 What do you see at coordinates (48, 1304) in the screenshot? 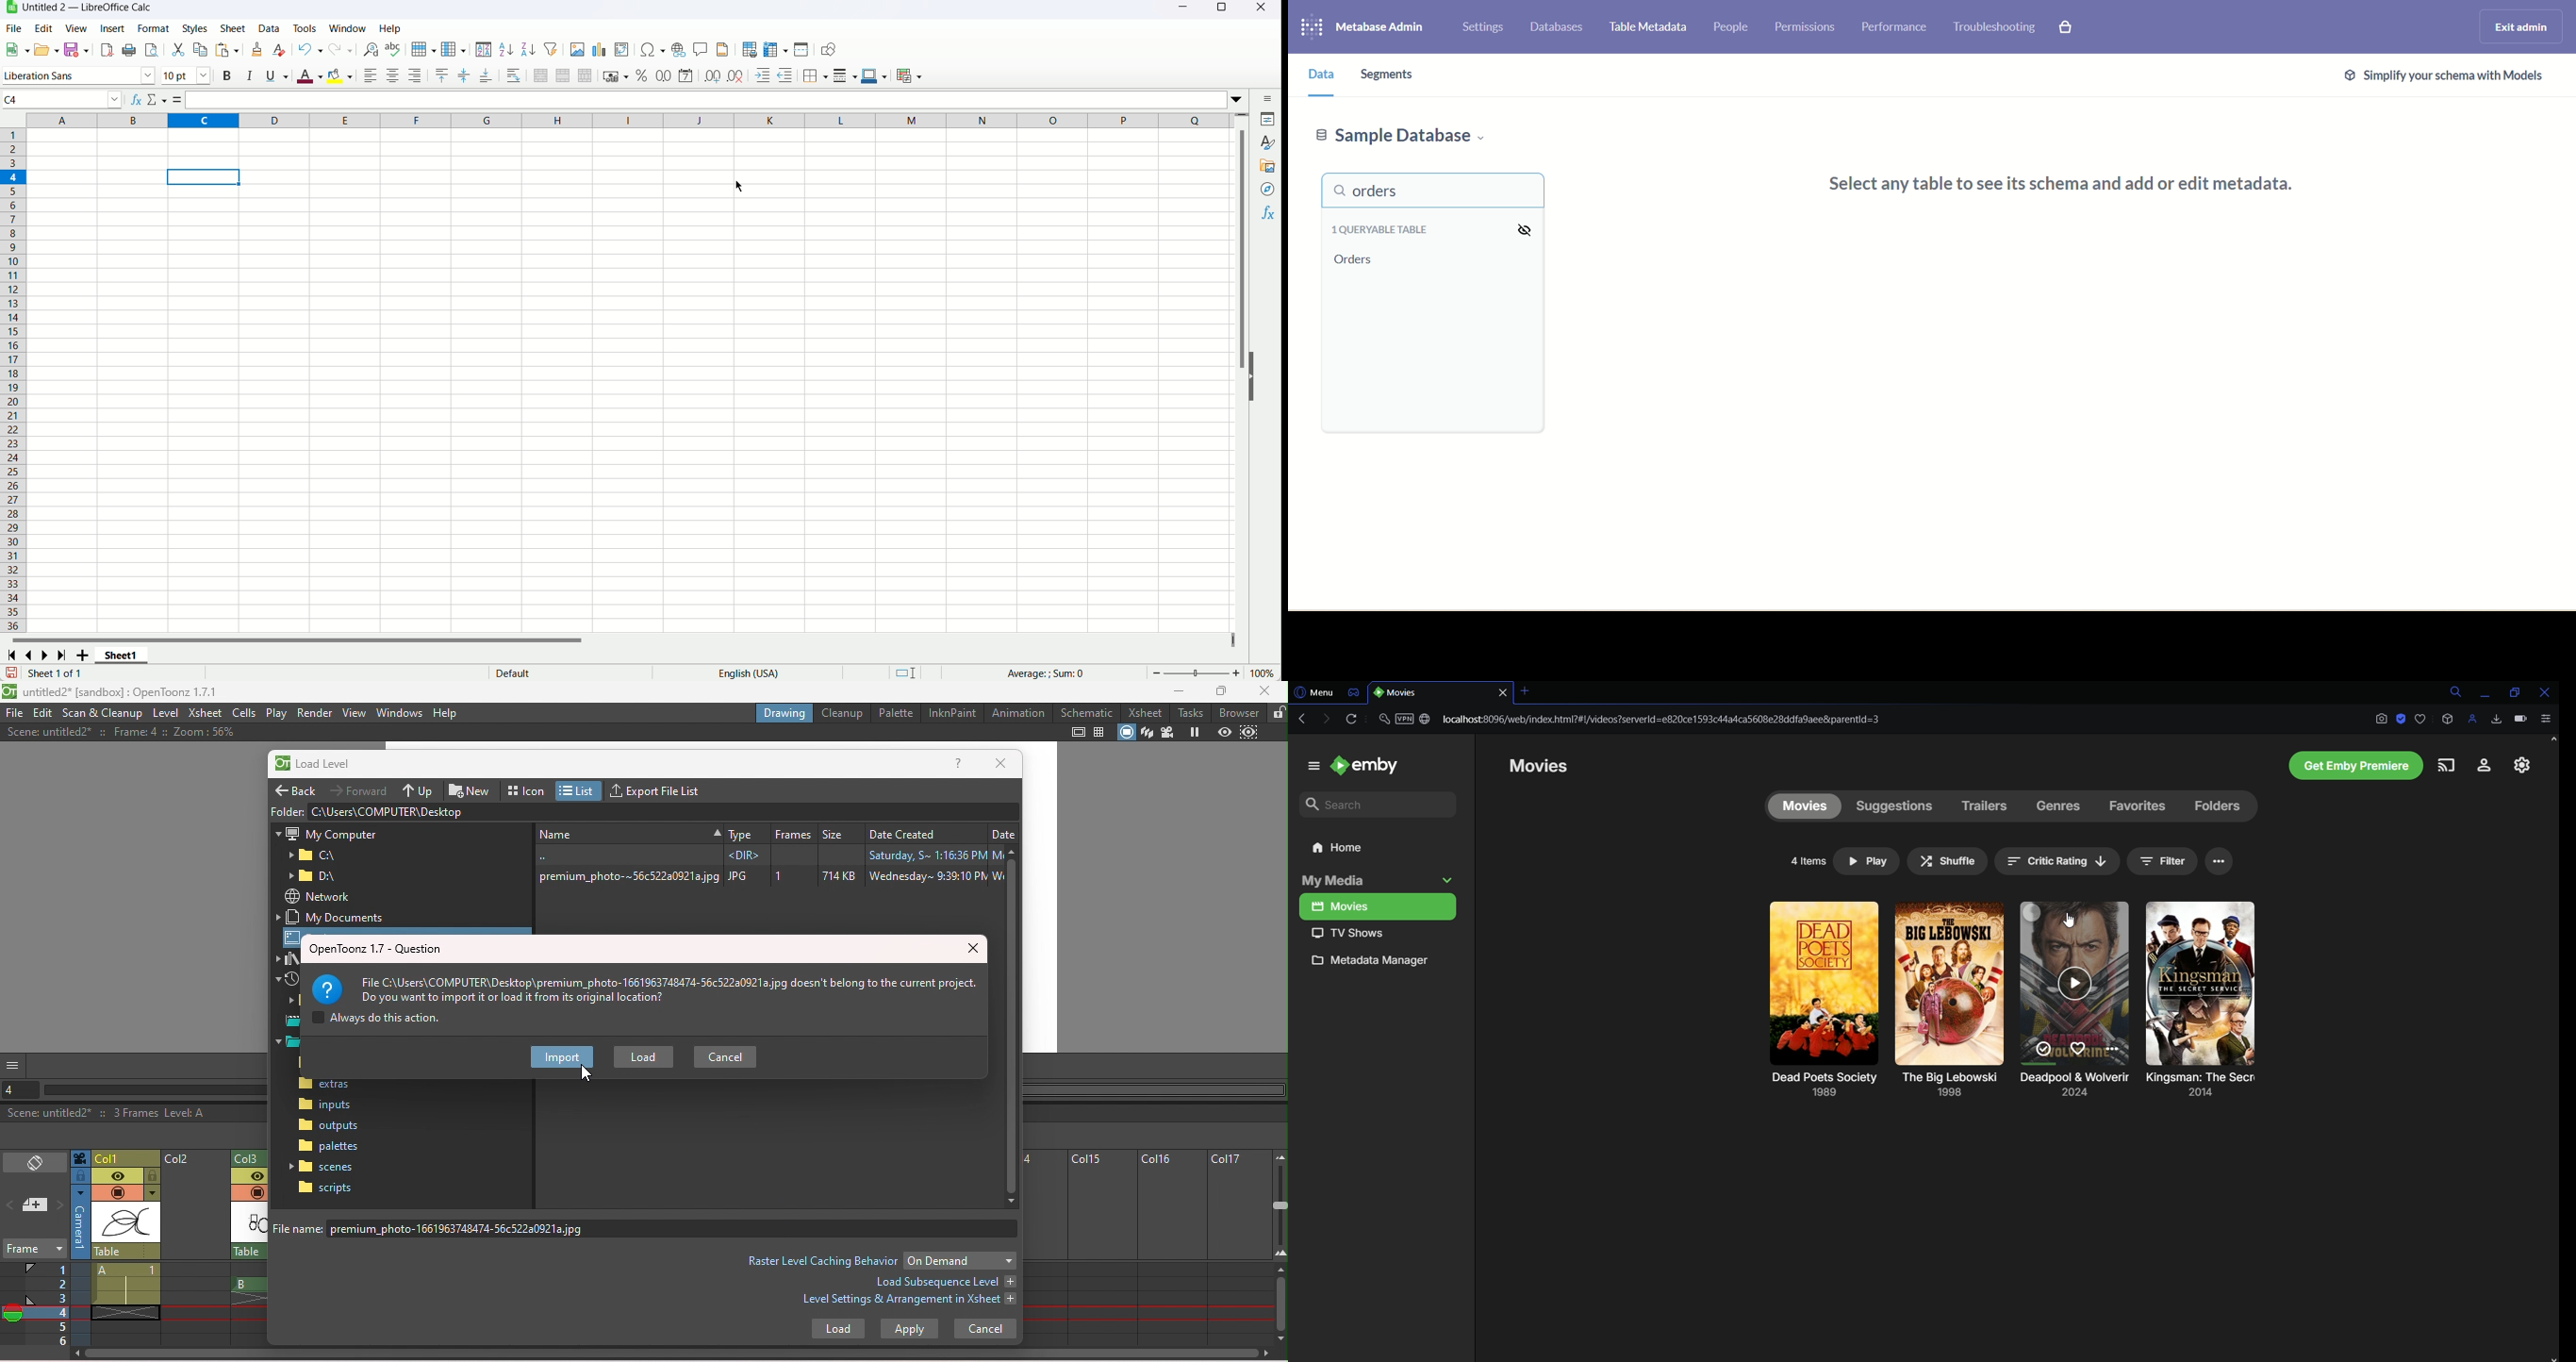
I see `Frames` at bounding box center [48, 1304].